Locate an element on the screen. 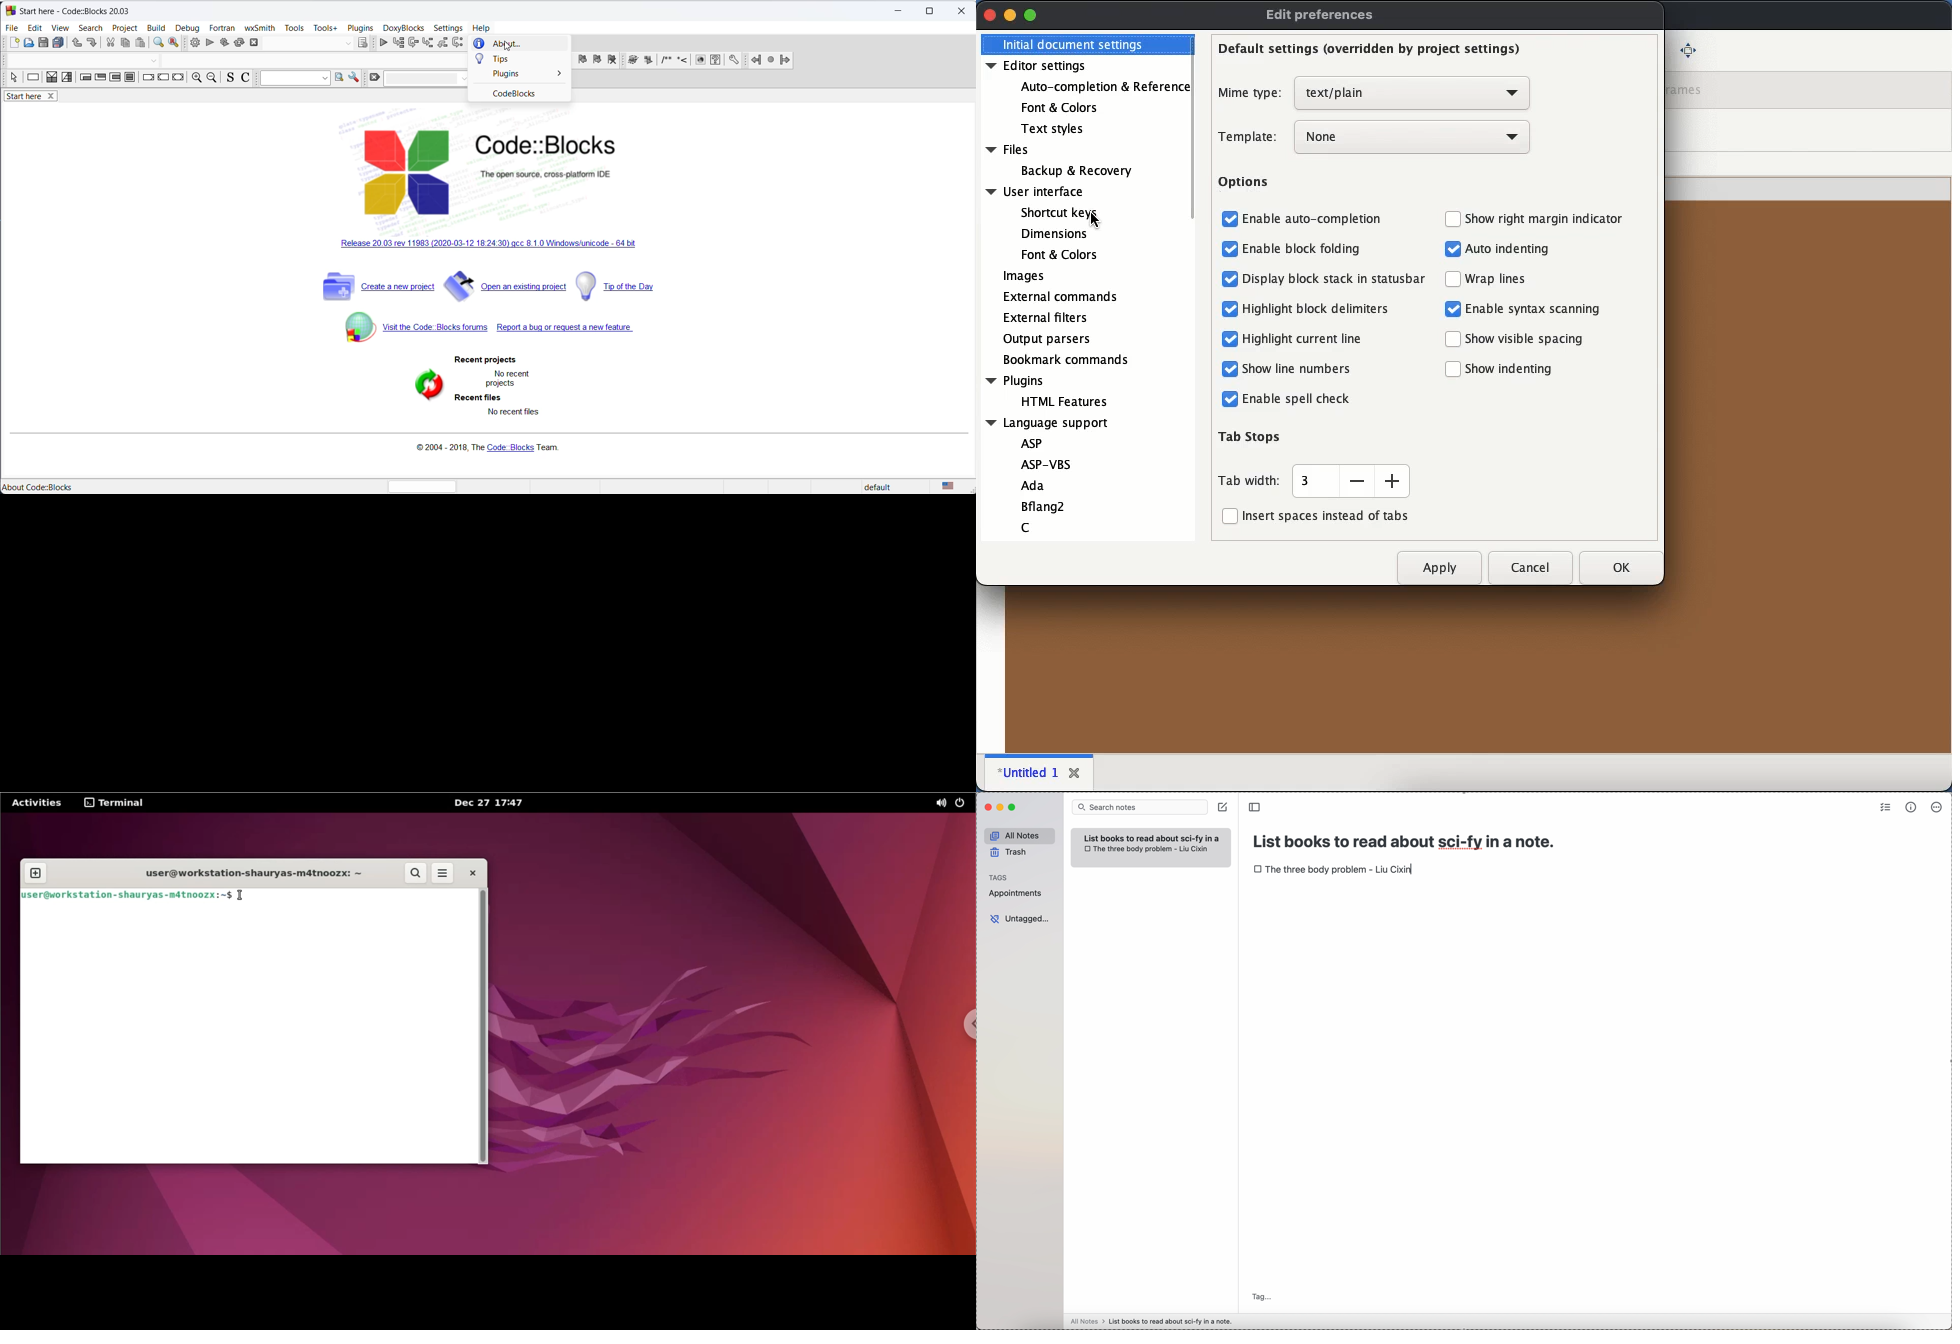 Image resolution: width=1960 pixels, height=1344 pixels. file title is located at coordinates (73, 10).